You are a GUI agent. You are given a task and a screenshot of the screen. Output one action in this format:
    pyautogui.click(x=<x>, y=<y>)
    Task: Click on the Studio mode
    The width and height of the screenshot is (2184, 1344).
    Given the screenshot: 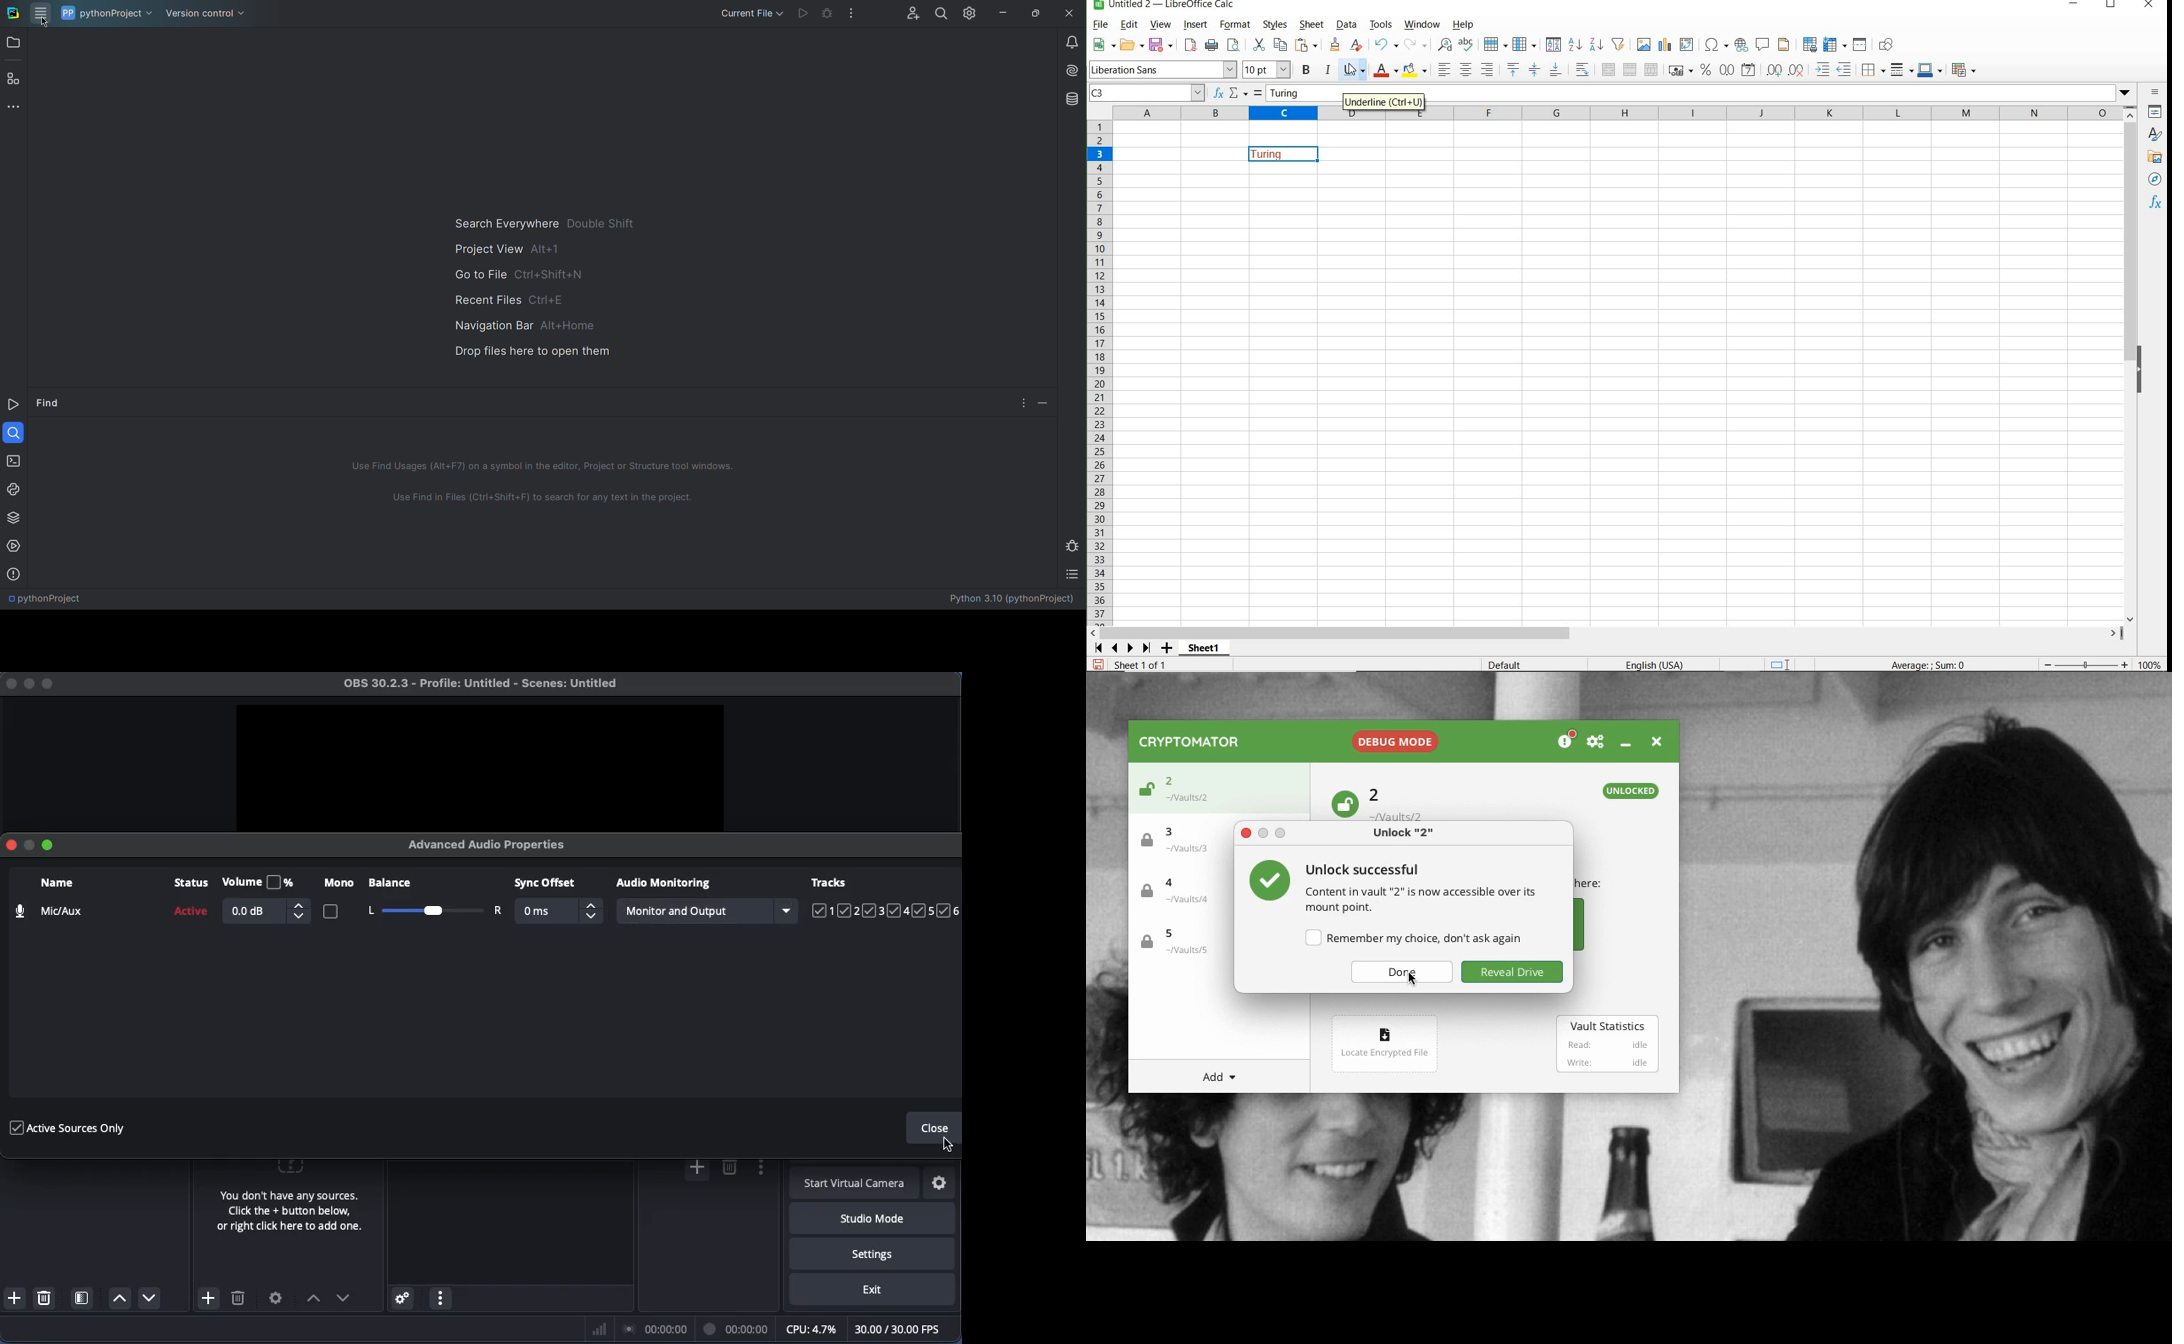 What is the action you would take?
    pyautogui.click(x=870, y=1218)
    